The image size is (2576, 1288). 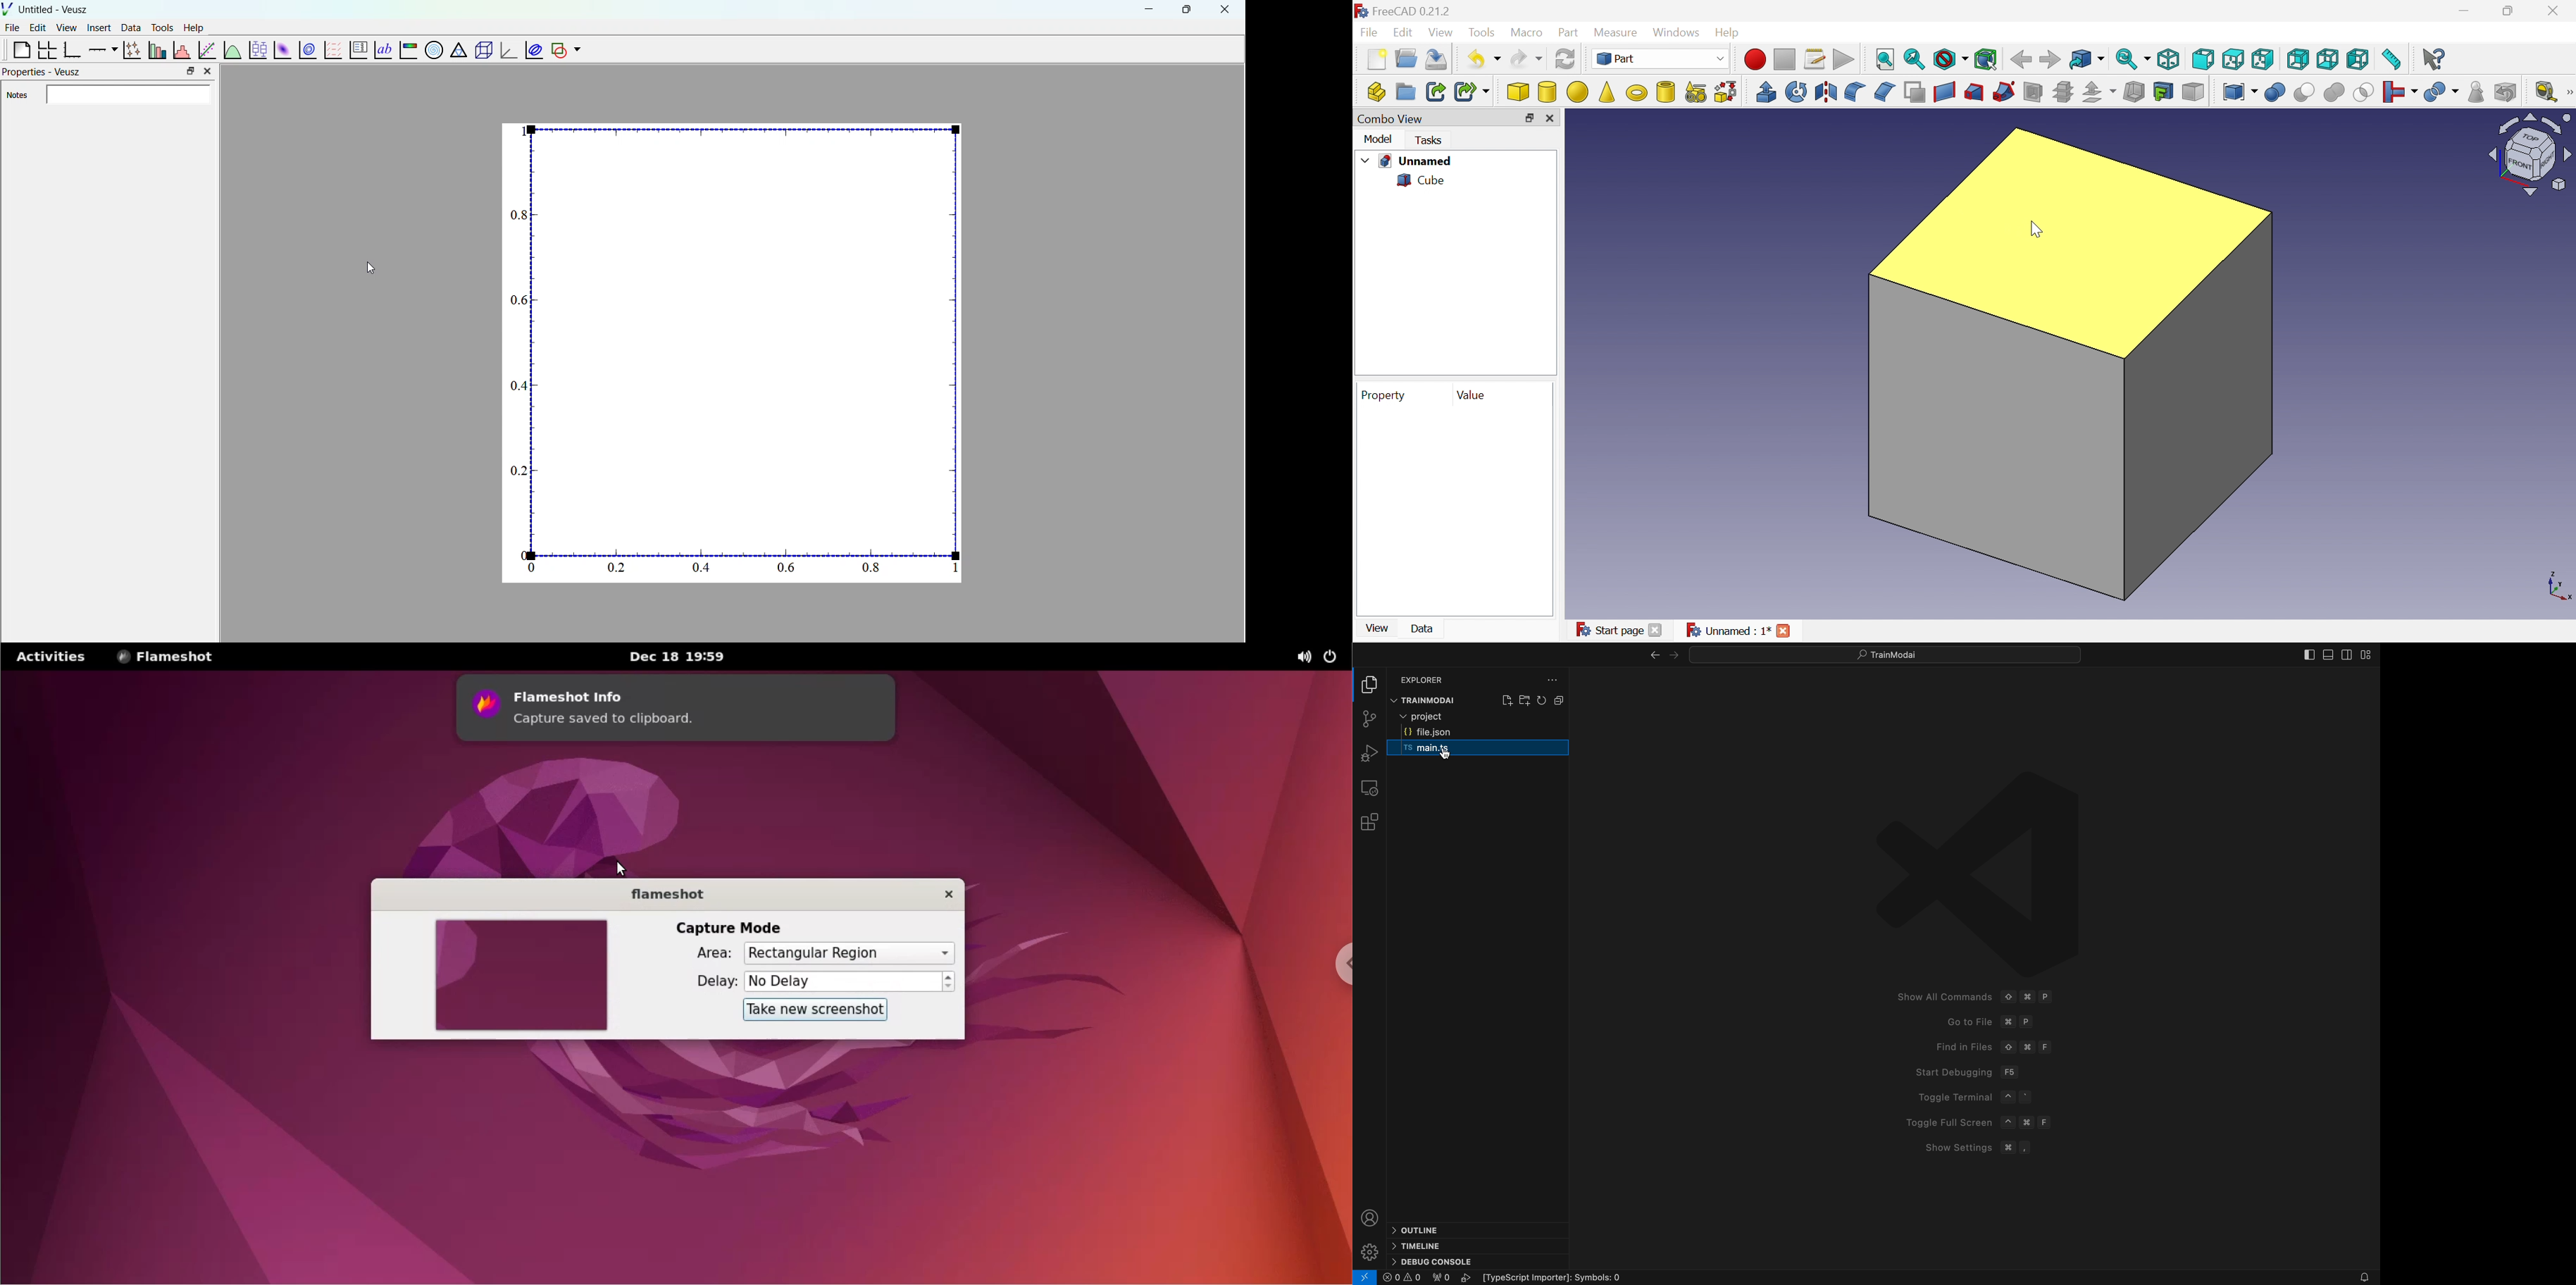 I want to click on Data, so click(x=1422, y=628).